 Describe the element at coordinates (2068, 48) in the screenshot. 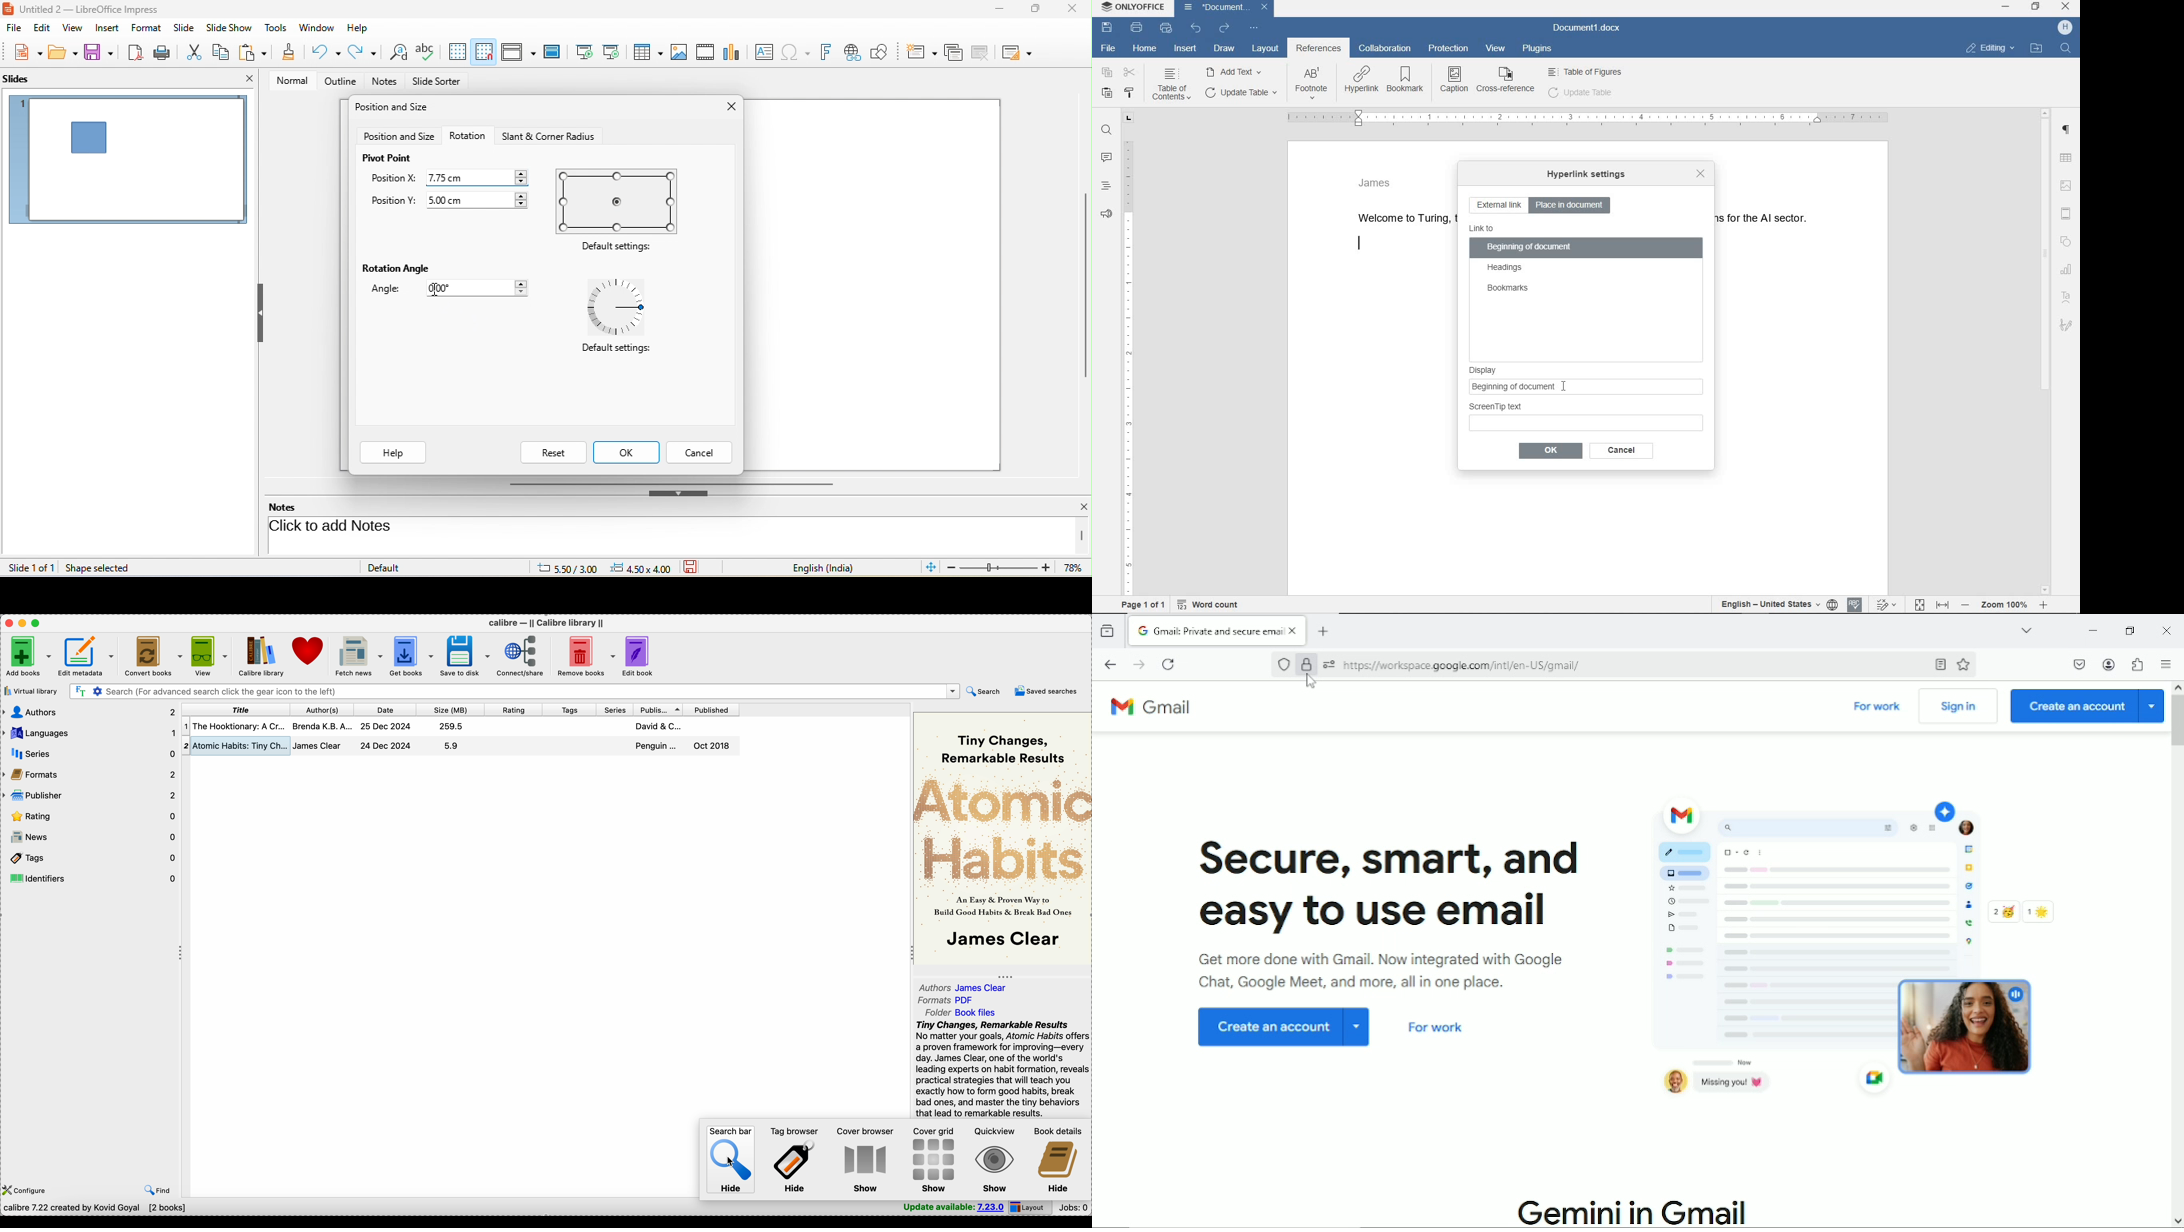

I see `Find` at that location.